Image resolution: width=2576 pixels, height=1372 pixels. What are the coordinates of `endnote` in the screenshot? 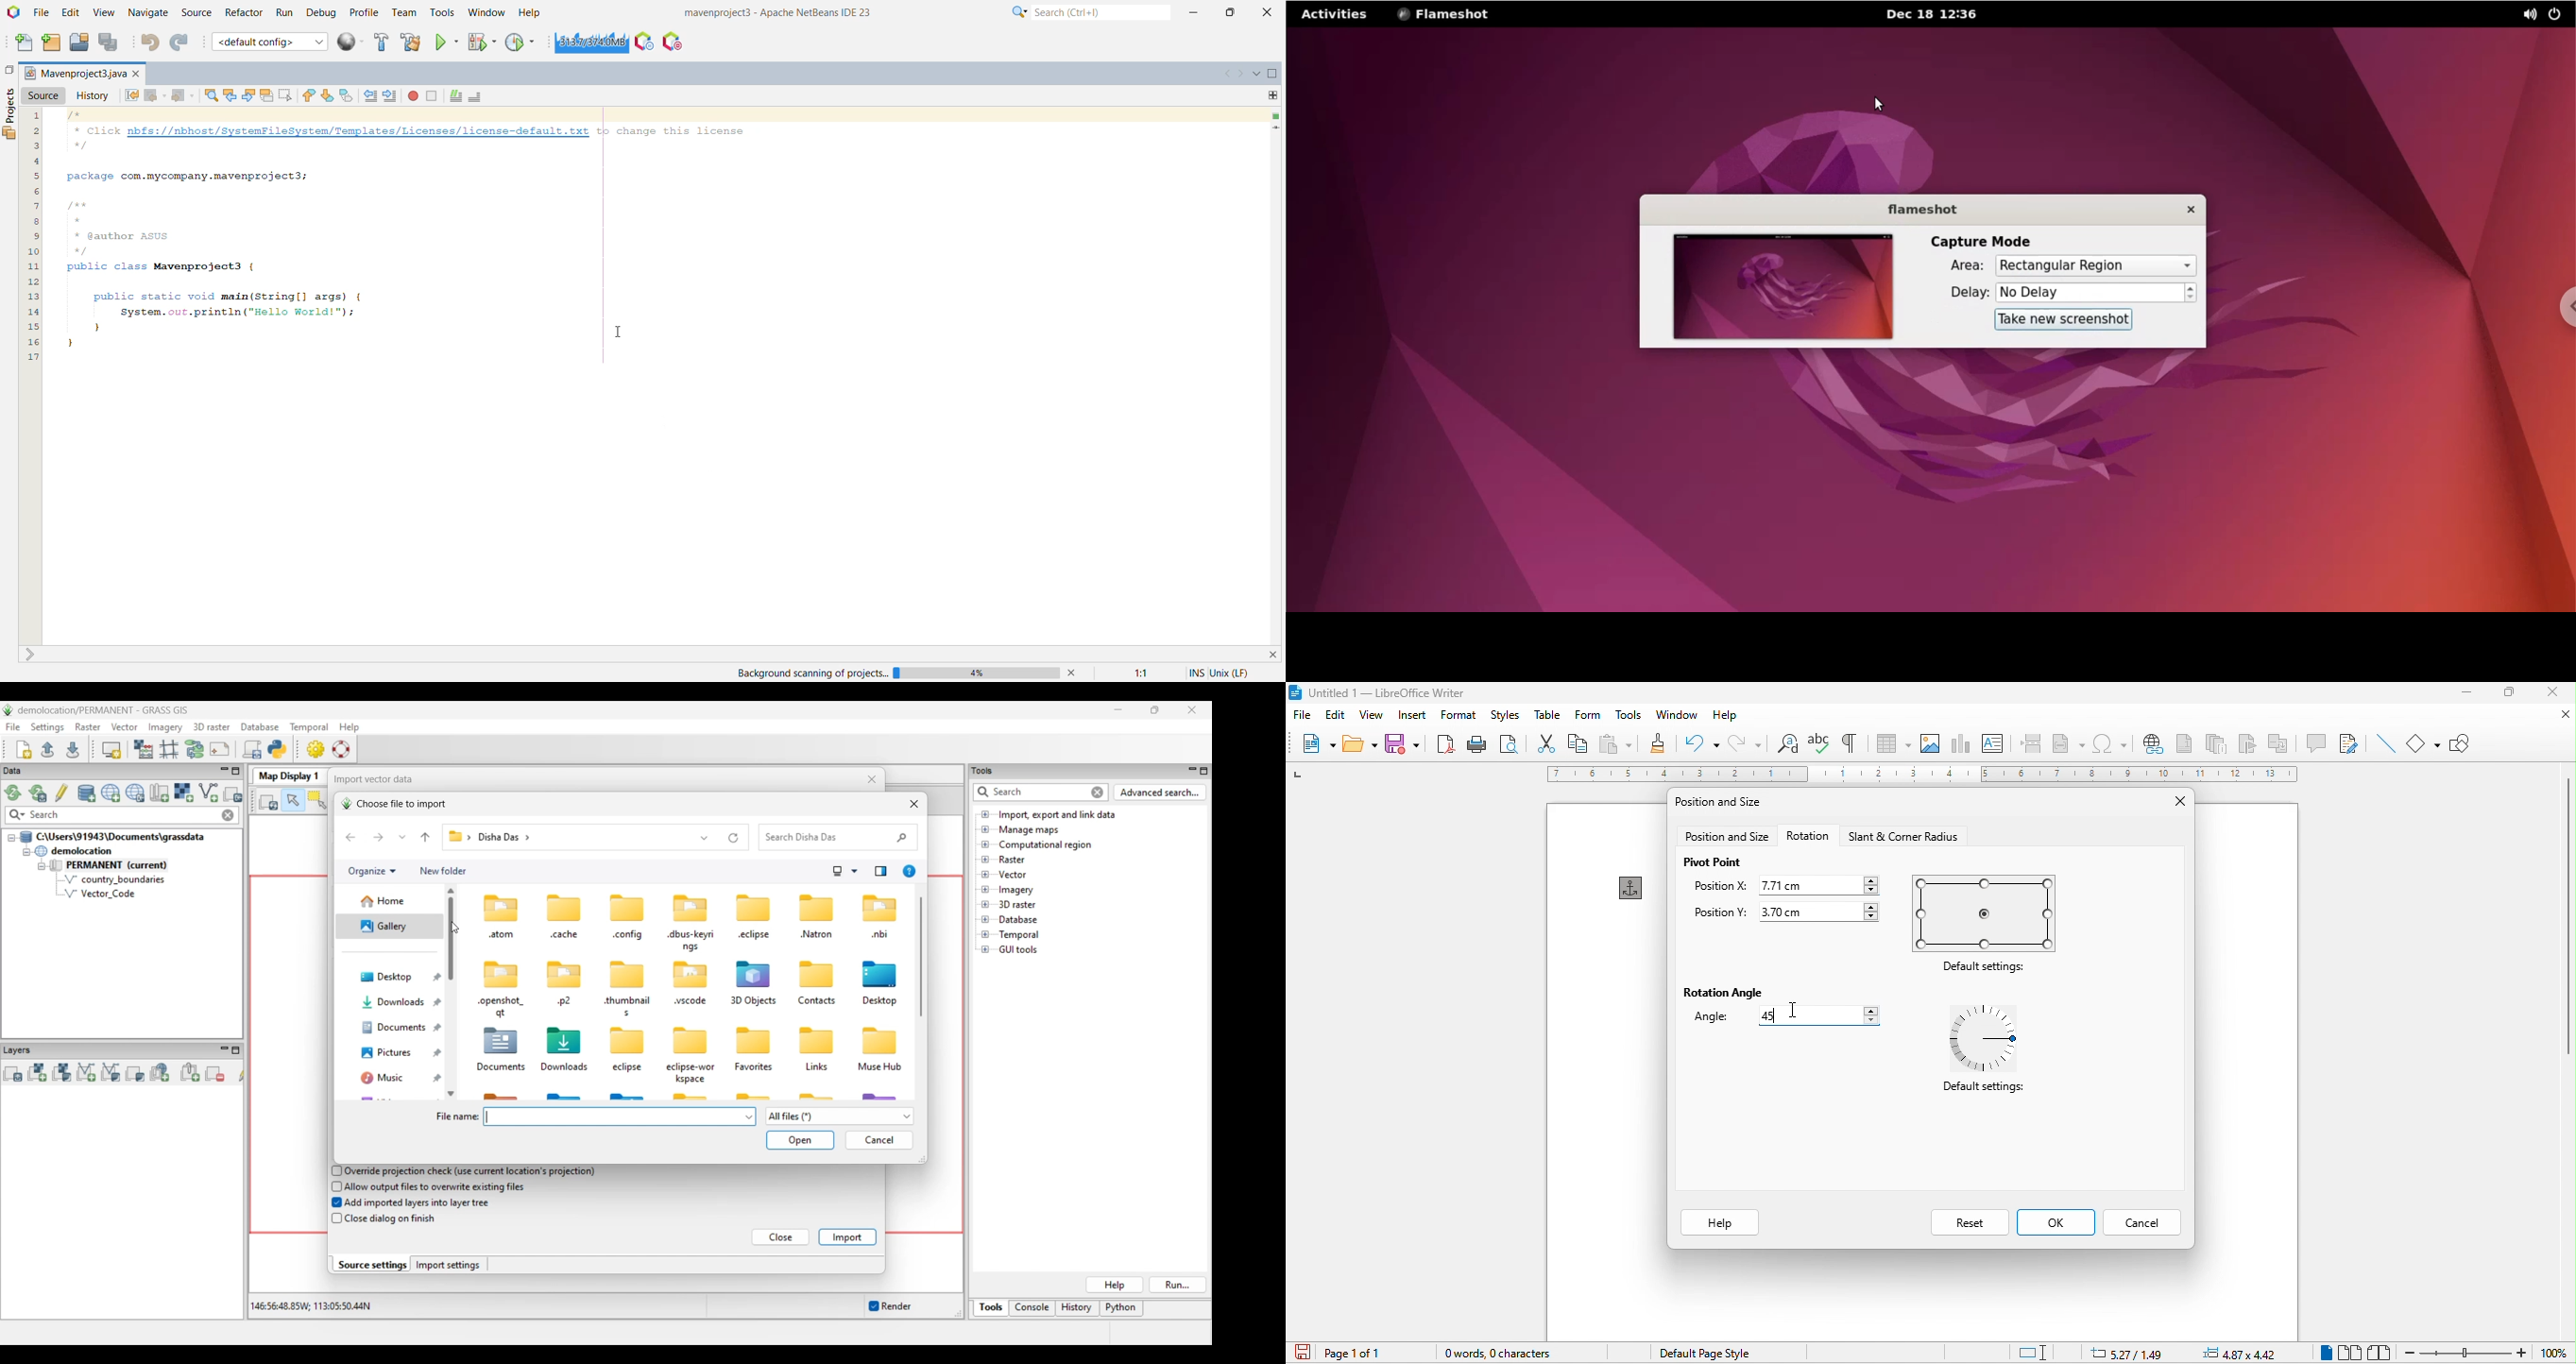 It's located at (2217, 742).